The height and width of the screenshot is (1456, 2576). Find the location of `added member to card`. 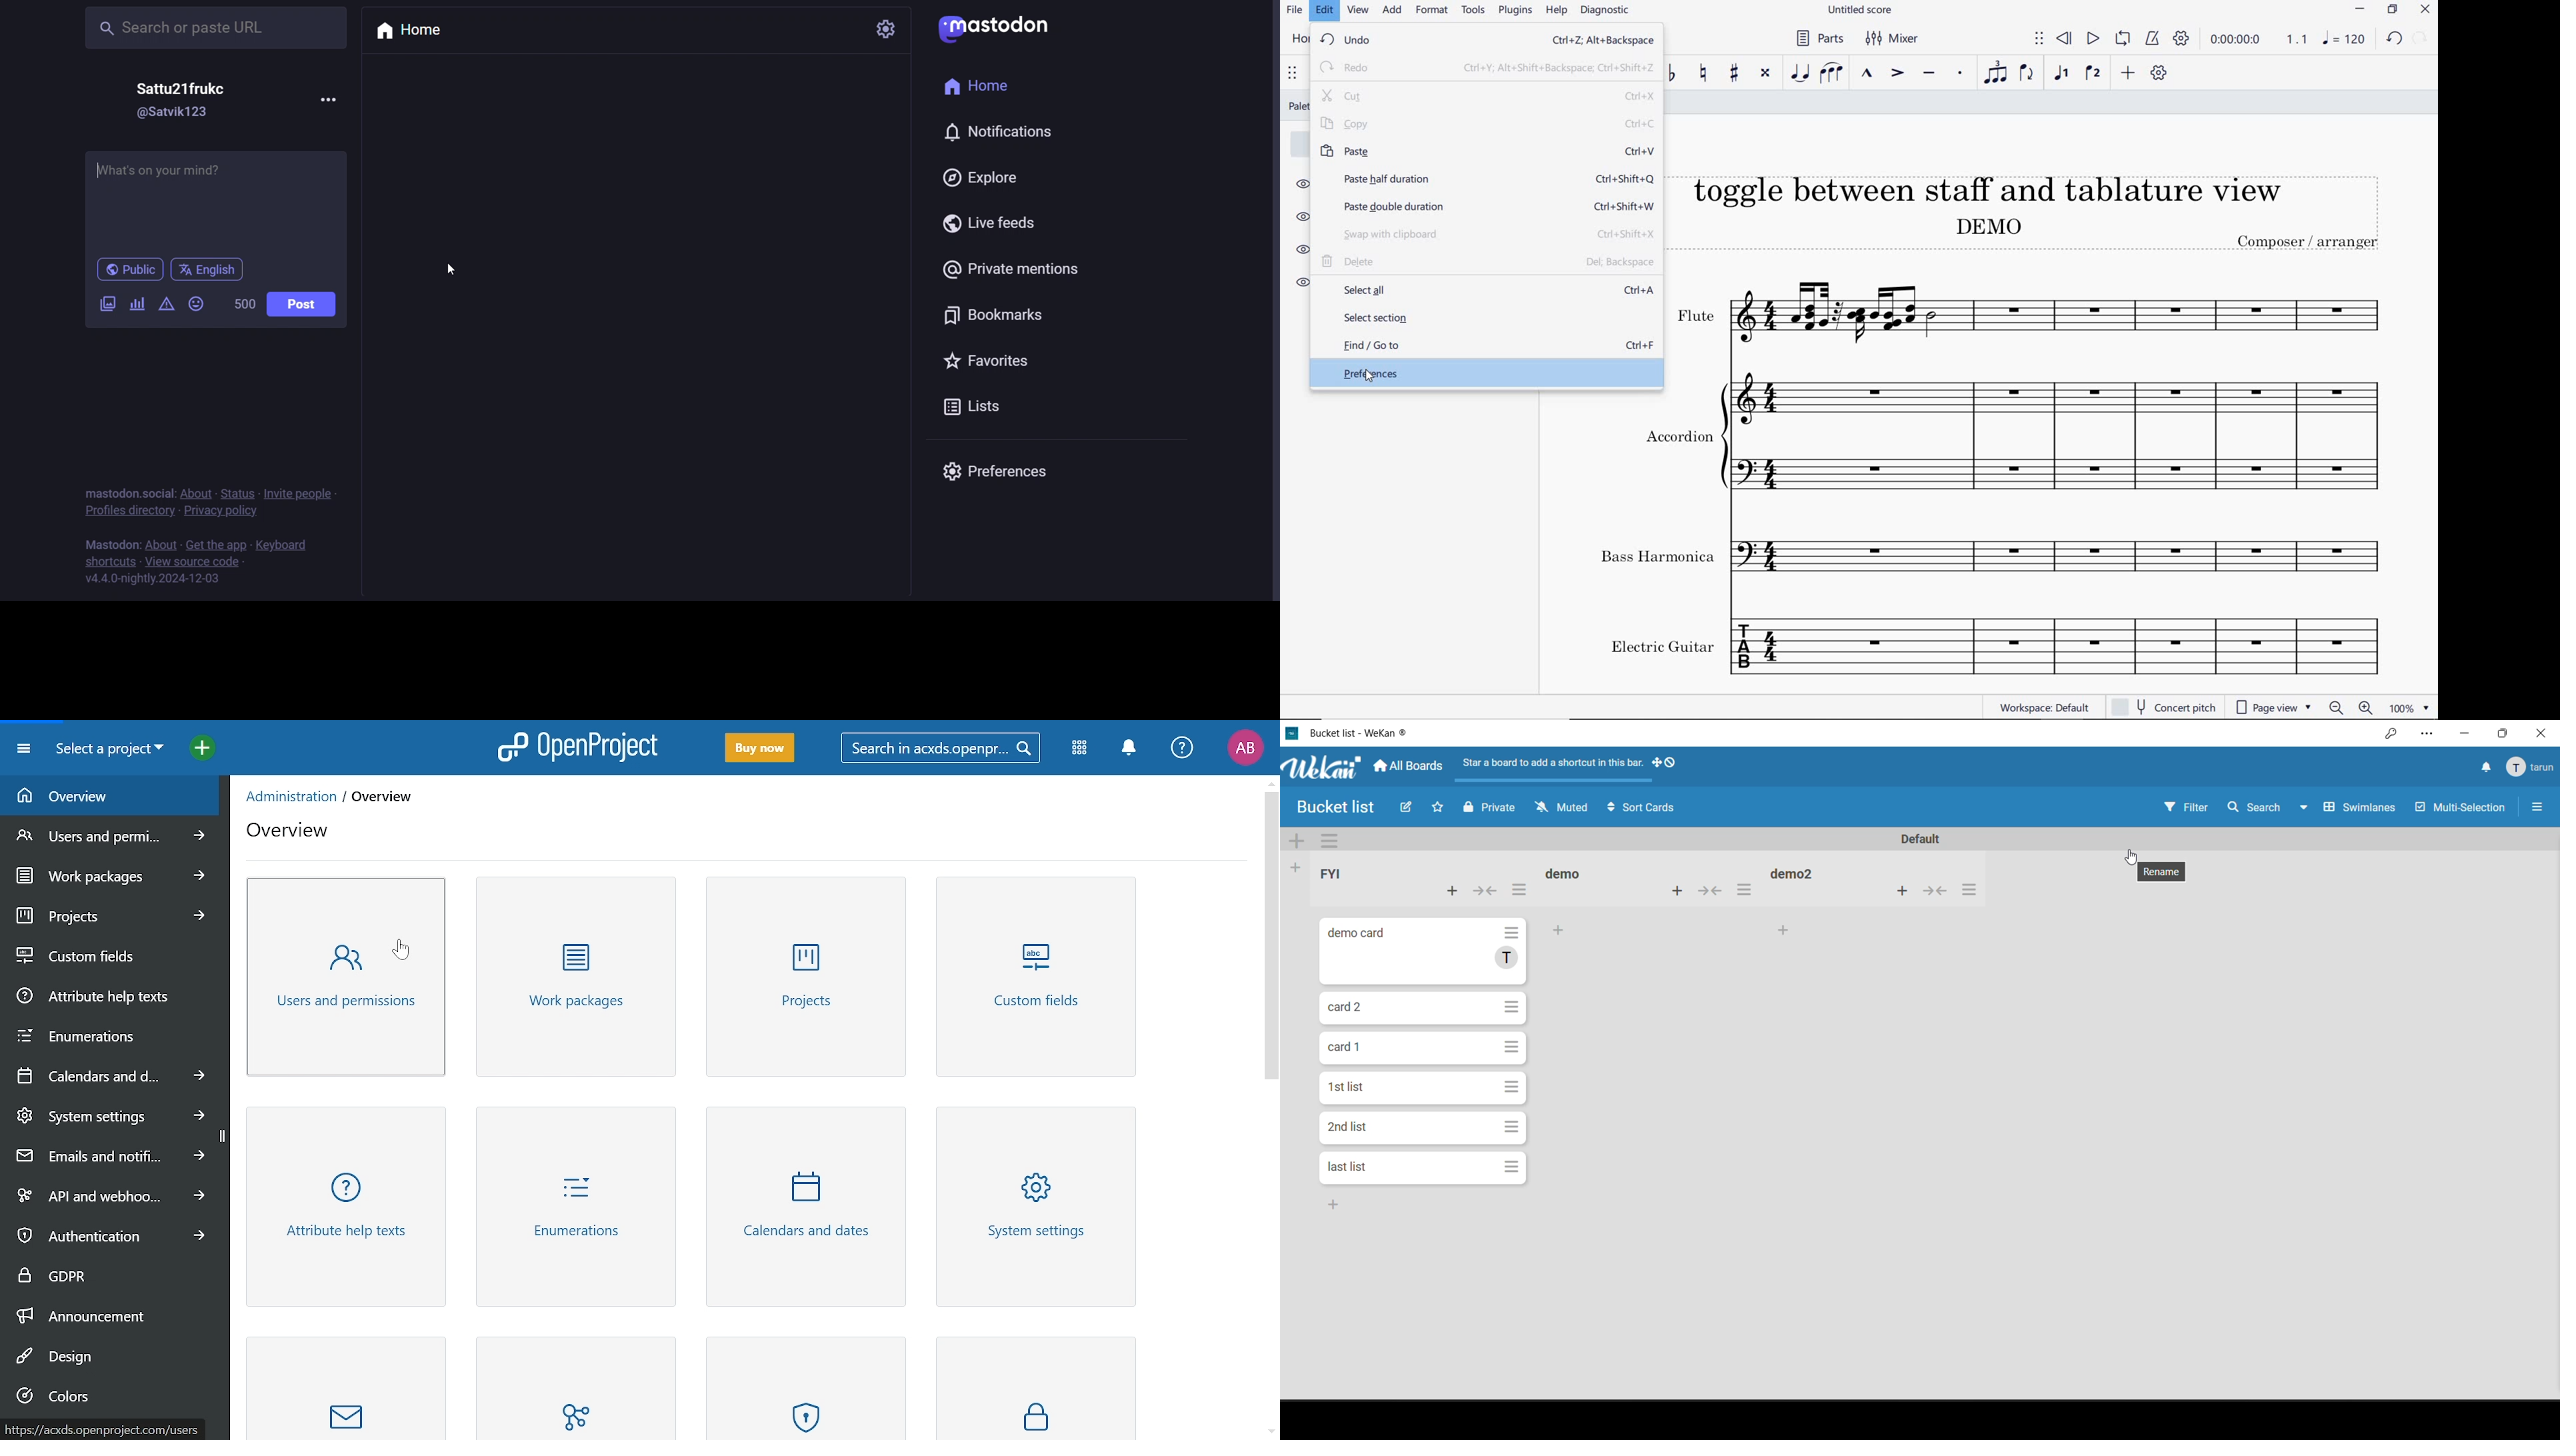

added member to card is located at coordinates (1504, 959).